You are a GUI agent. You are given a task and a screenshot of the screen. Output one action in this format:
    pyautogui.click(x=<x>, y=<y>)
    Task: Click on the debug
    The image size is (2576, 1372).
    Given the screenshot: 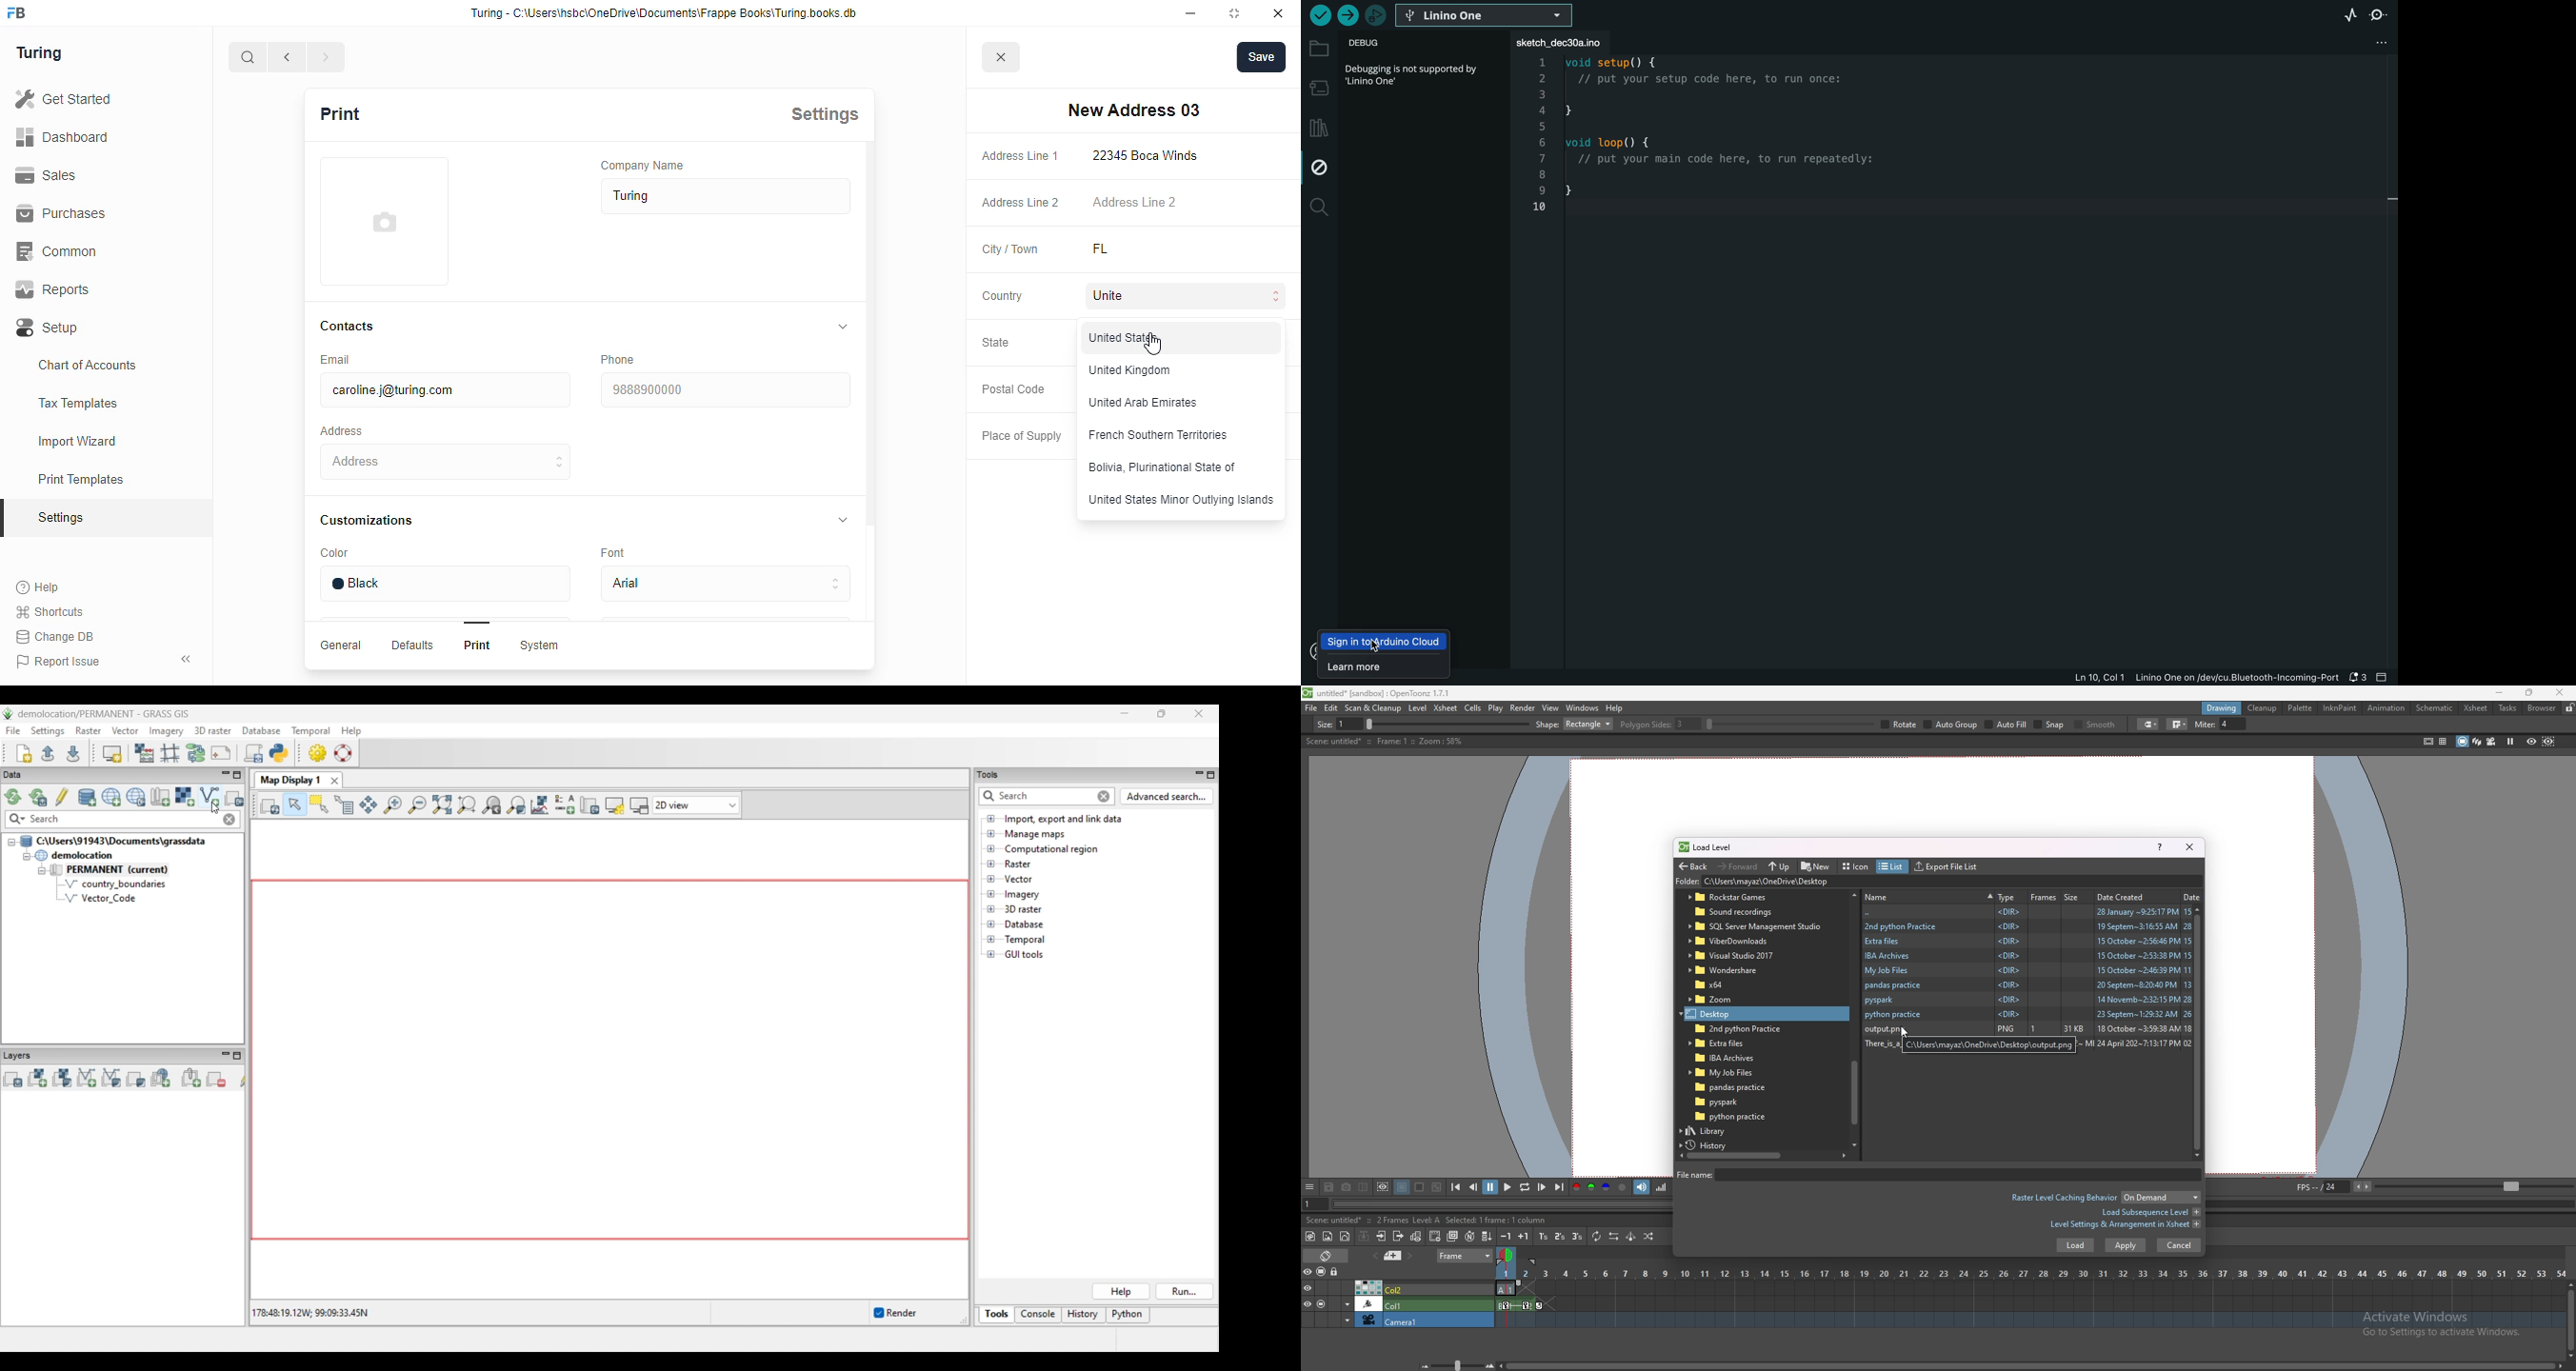 What is the action you would take?
    pyautogui.click(x=1321, y=165)
    